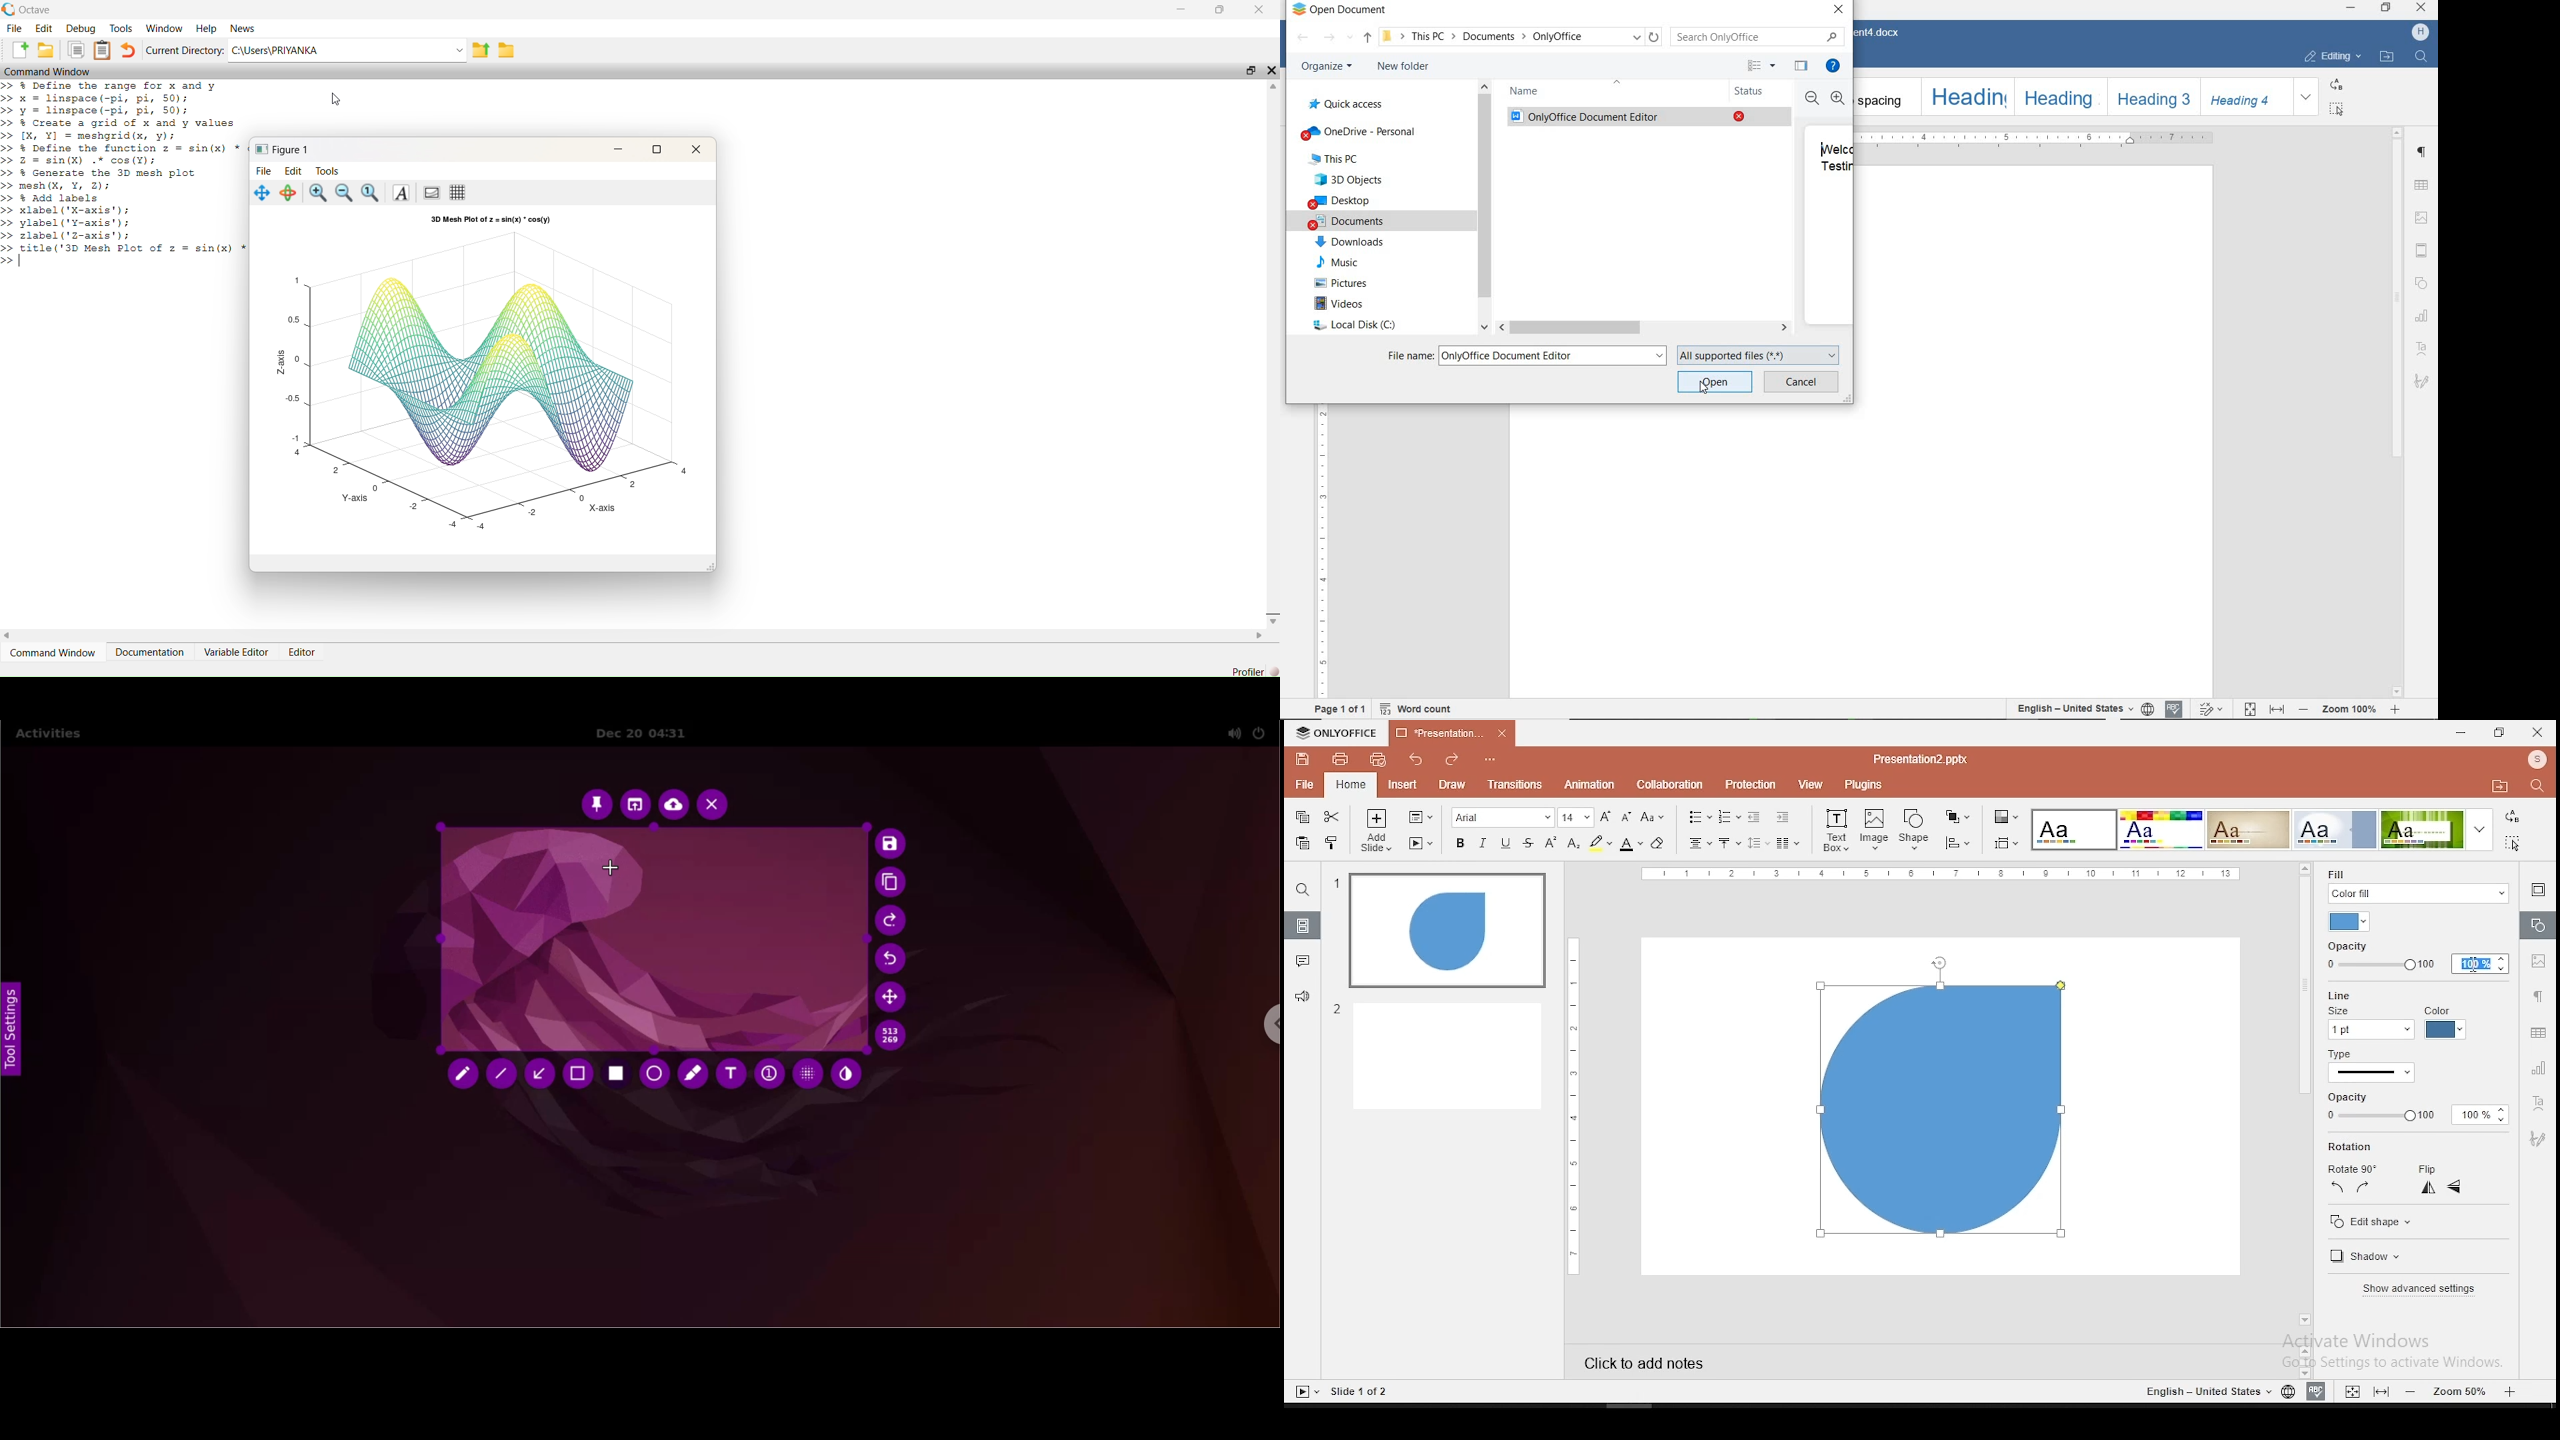 The image size is (2576, 1456). I want to click on OPEN FILE LOCATION, so click(2388, 56).